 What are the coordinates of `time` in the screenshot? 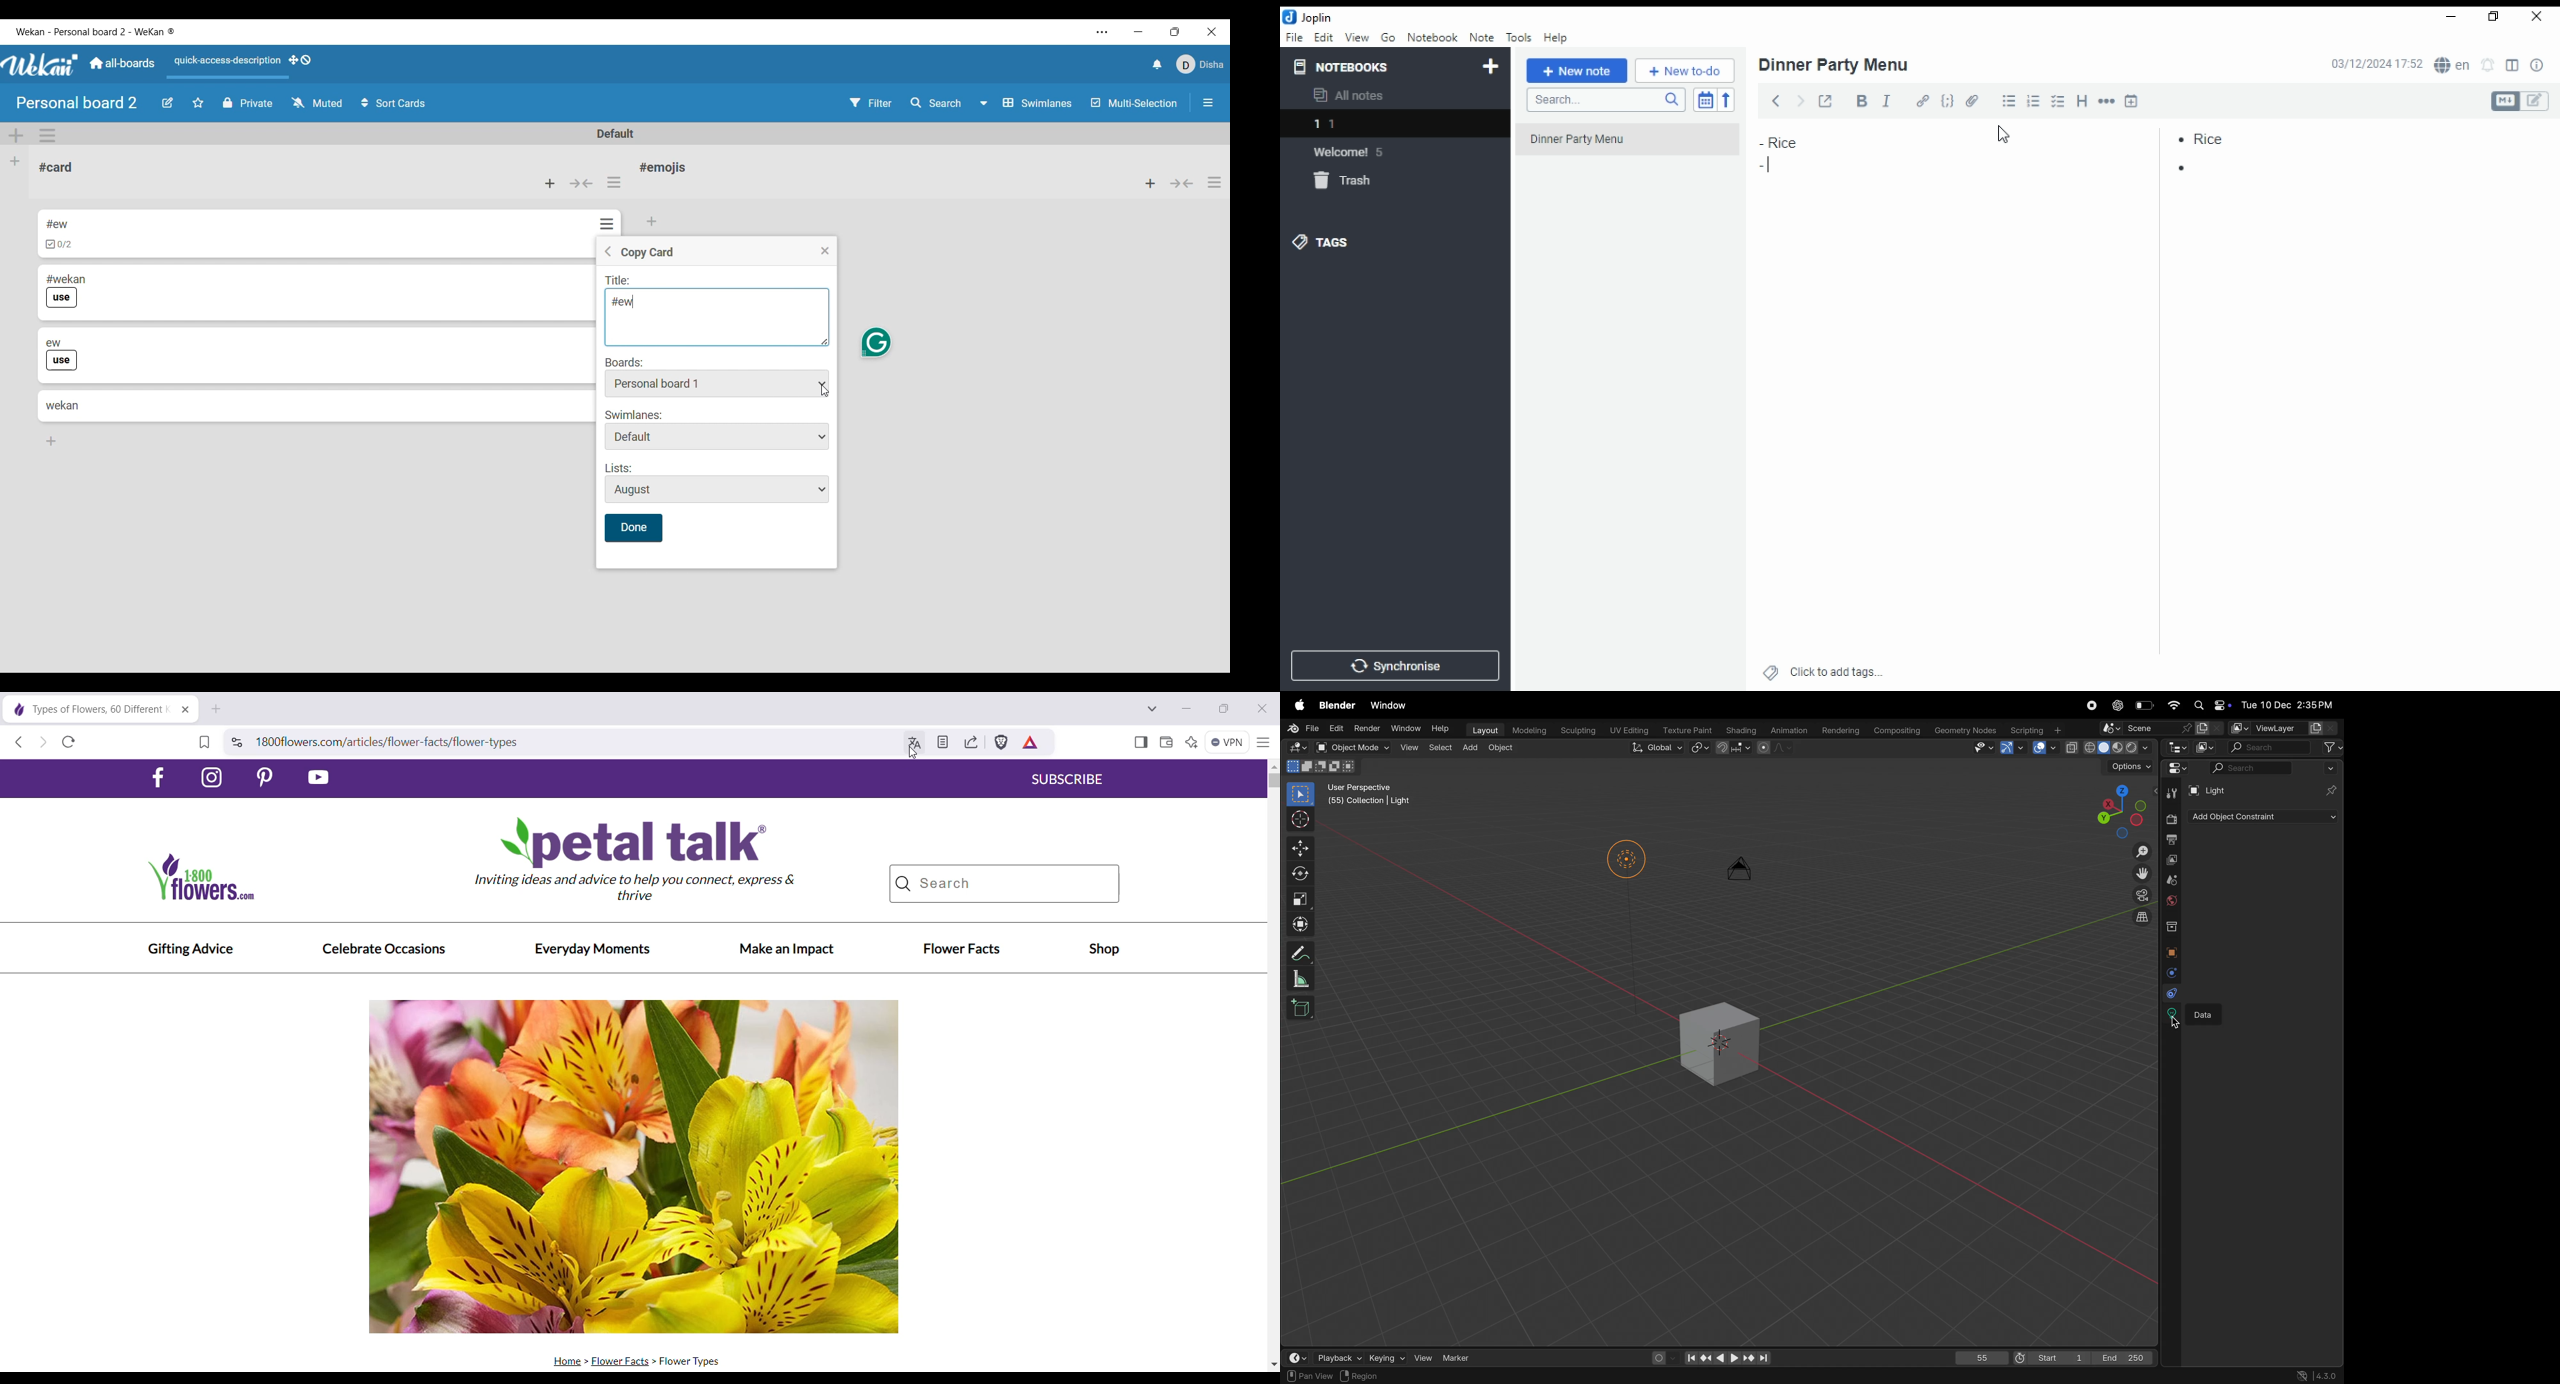 It's located at (1301, 1357).